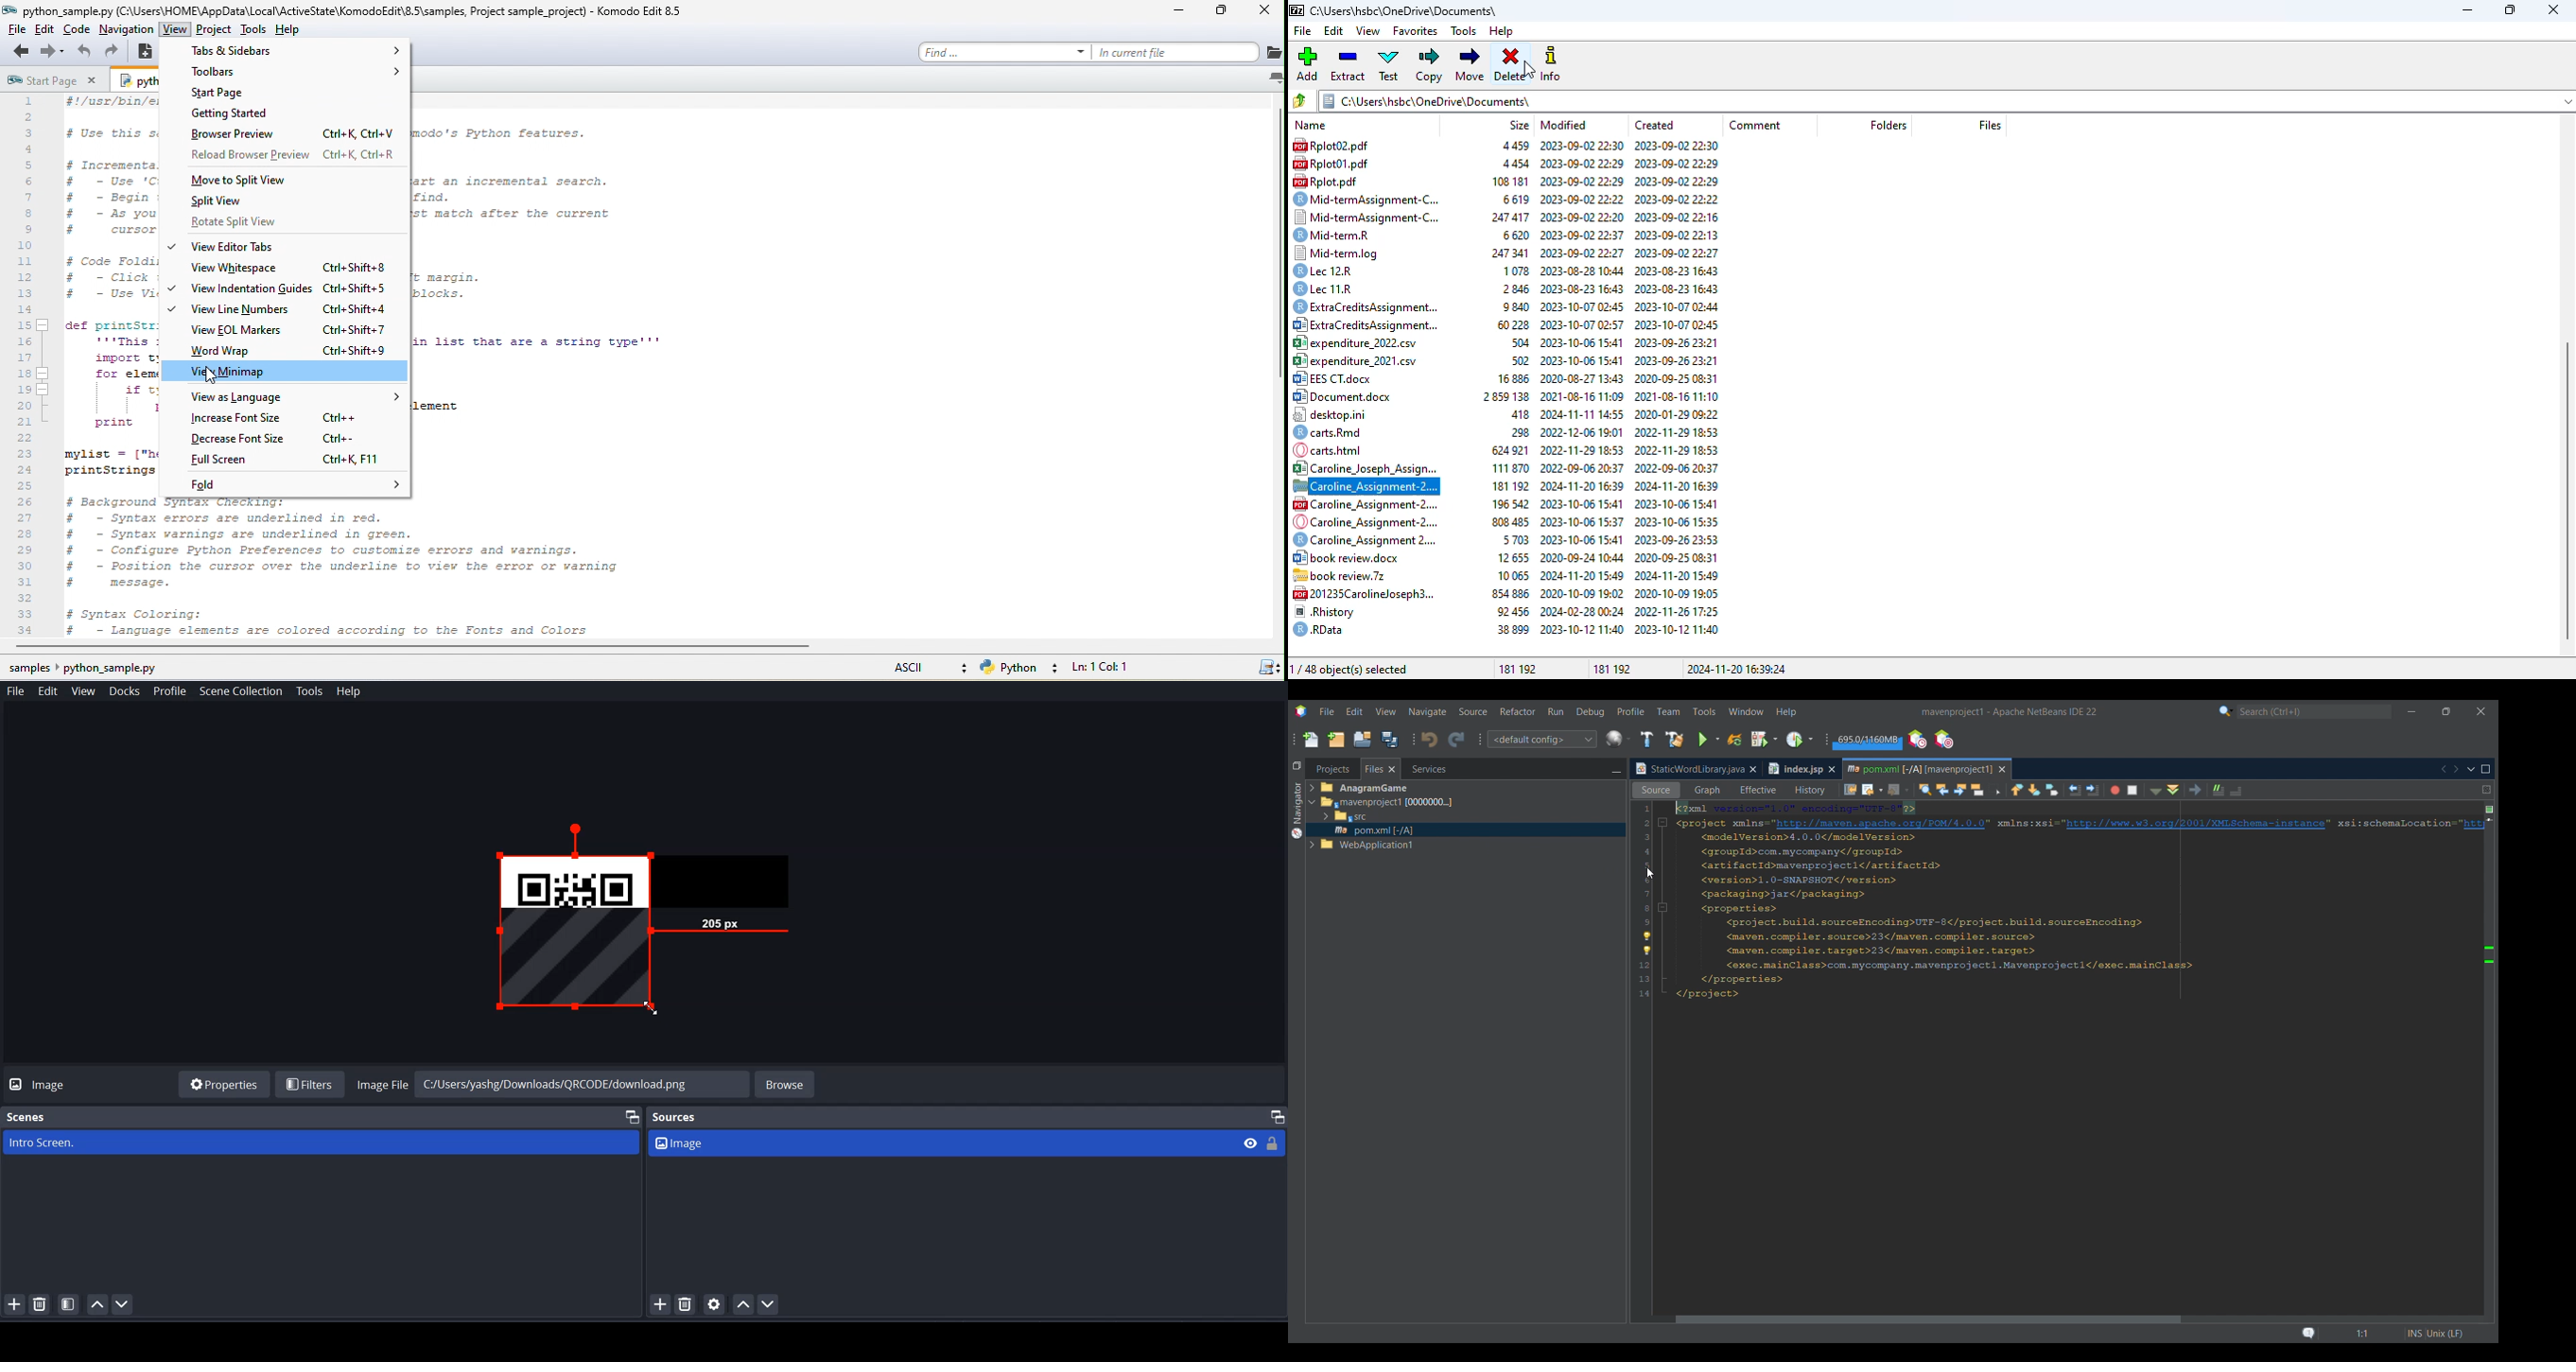  What do you see at coordinates (665, 922) in the screenshot?
I see `Preview Window` at bounding box center [665, 922].